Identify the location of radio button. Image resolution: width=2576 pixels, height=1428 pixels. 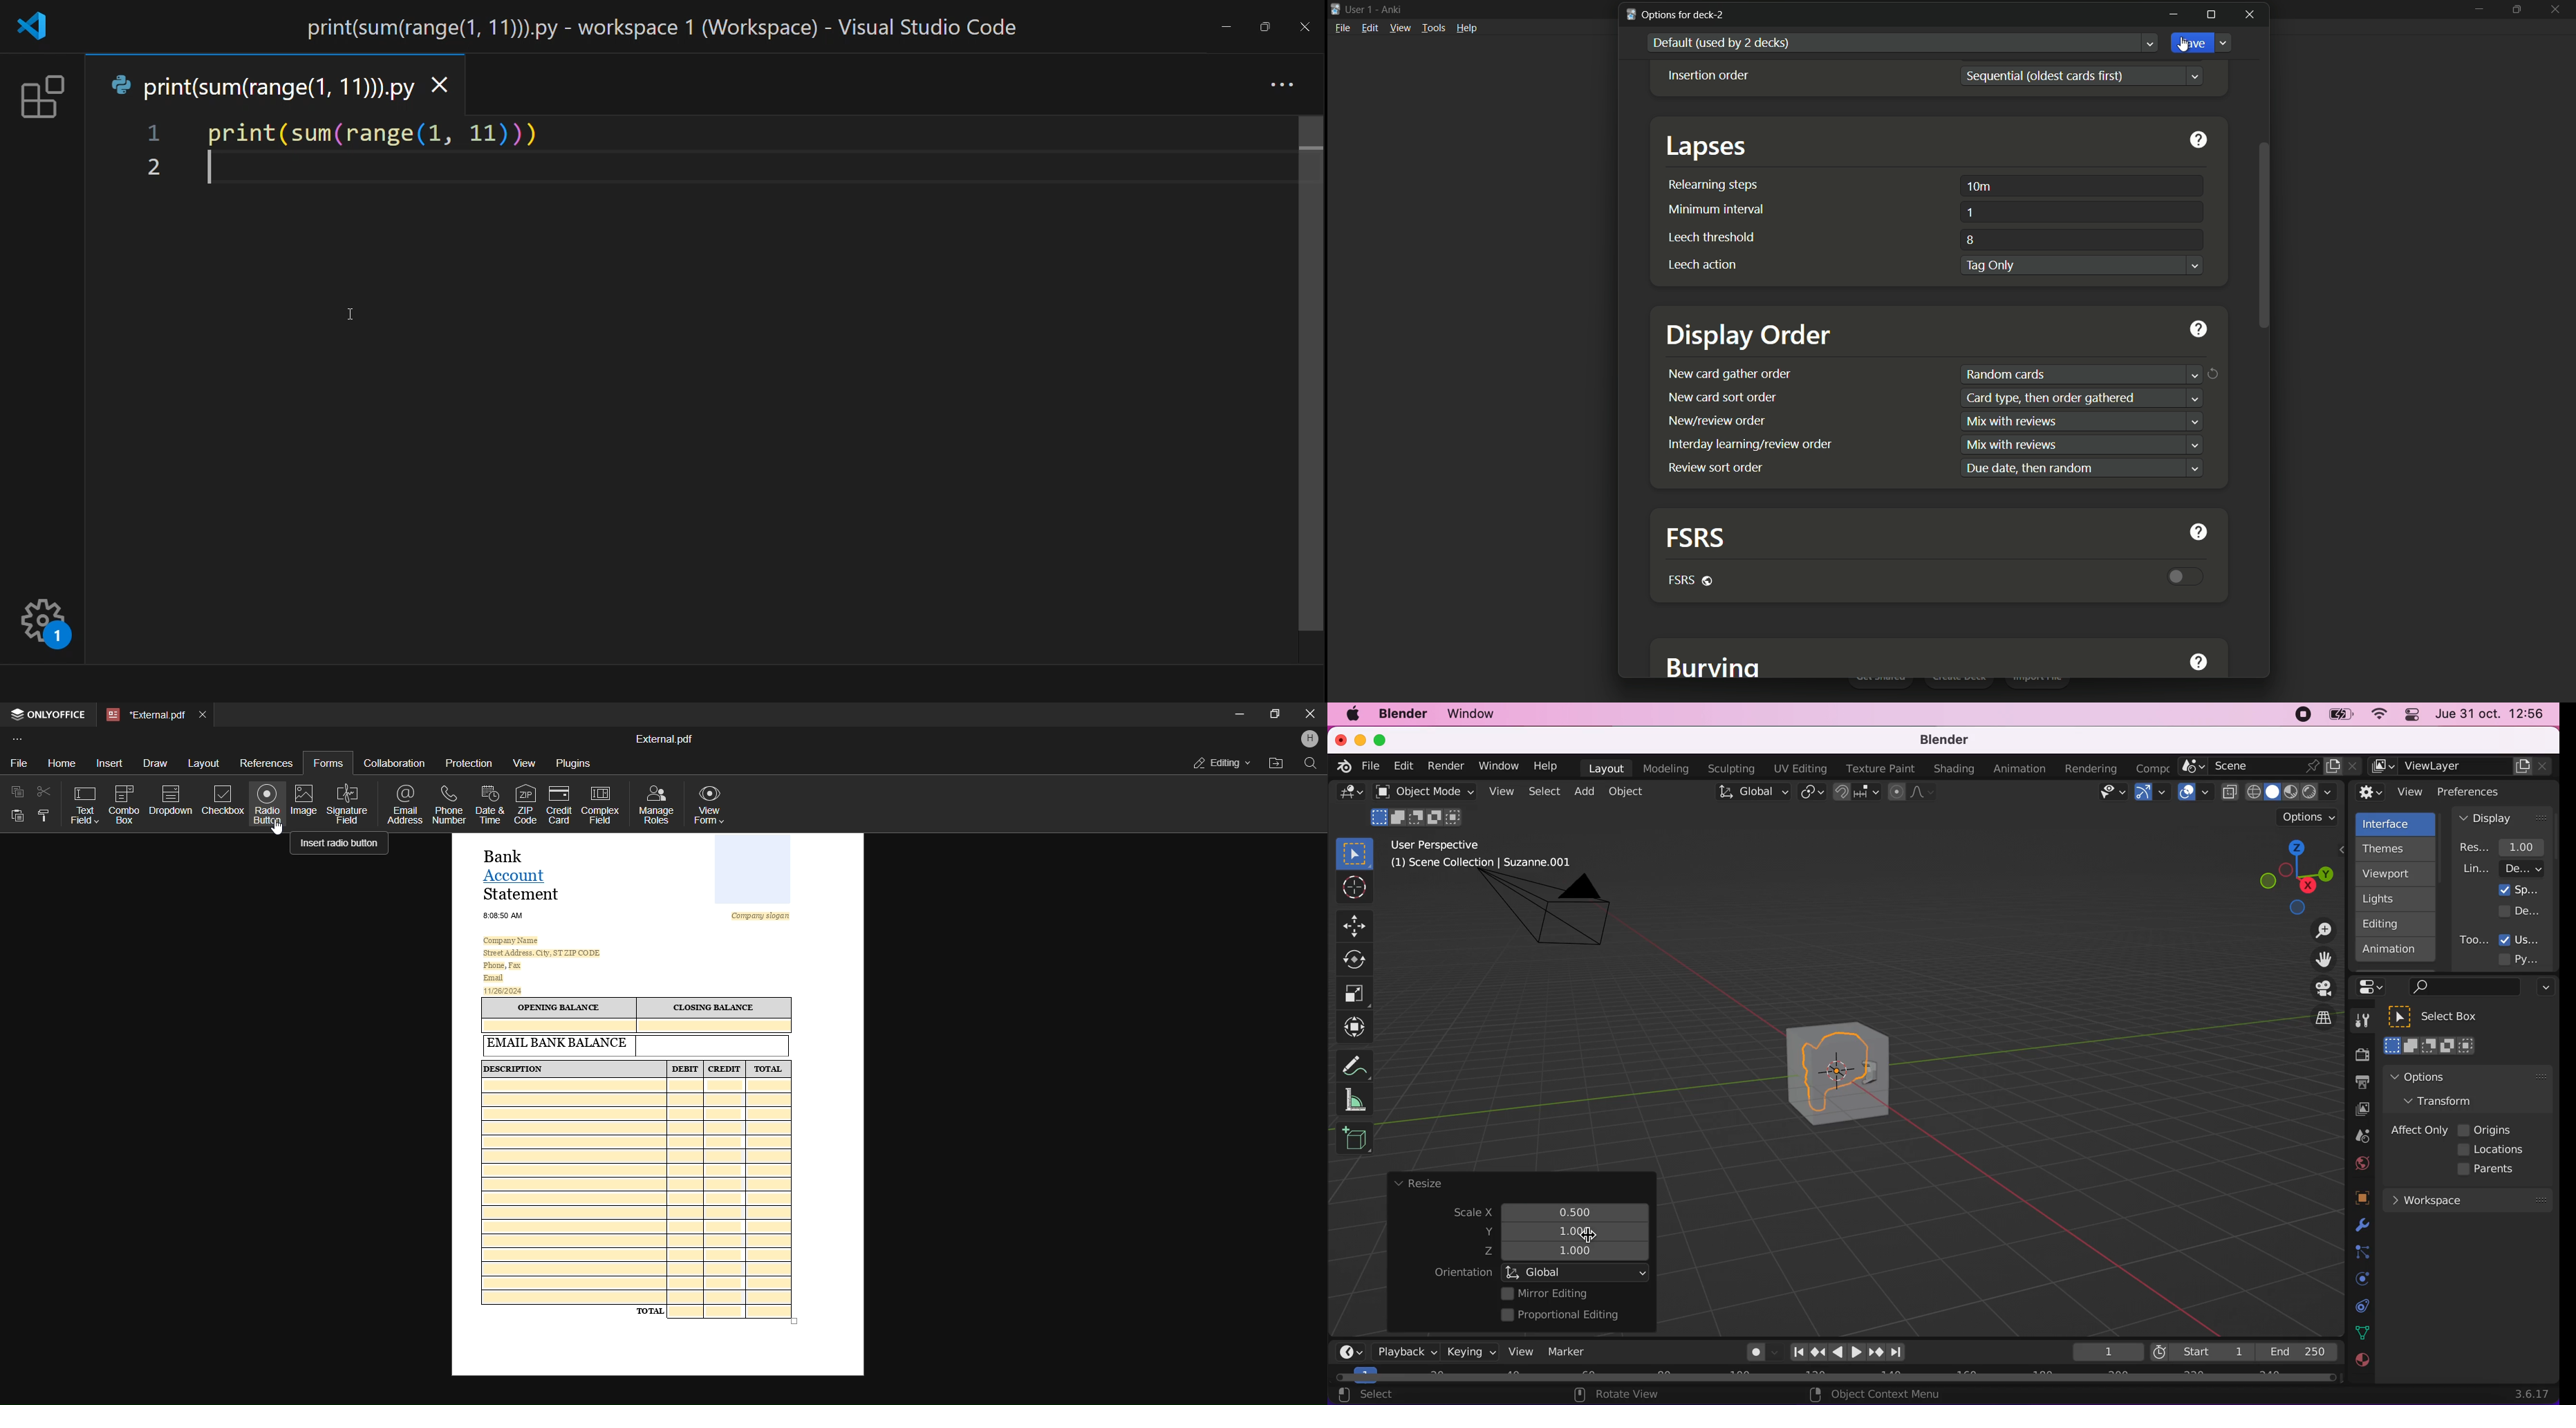
(268, 806).